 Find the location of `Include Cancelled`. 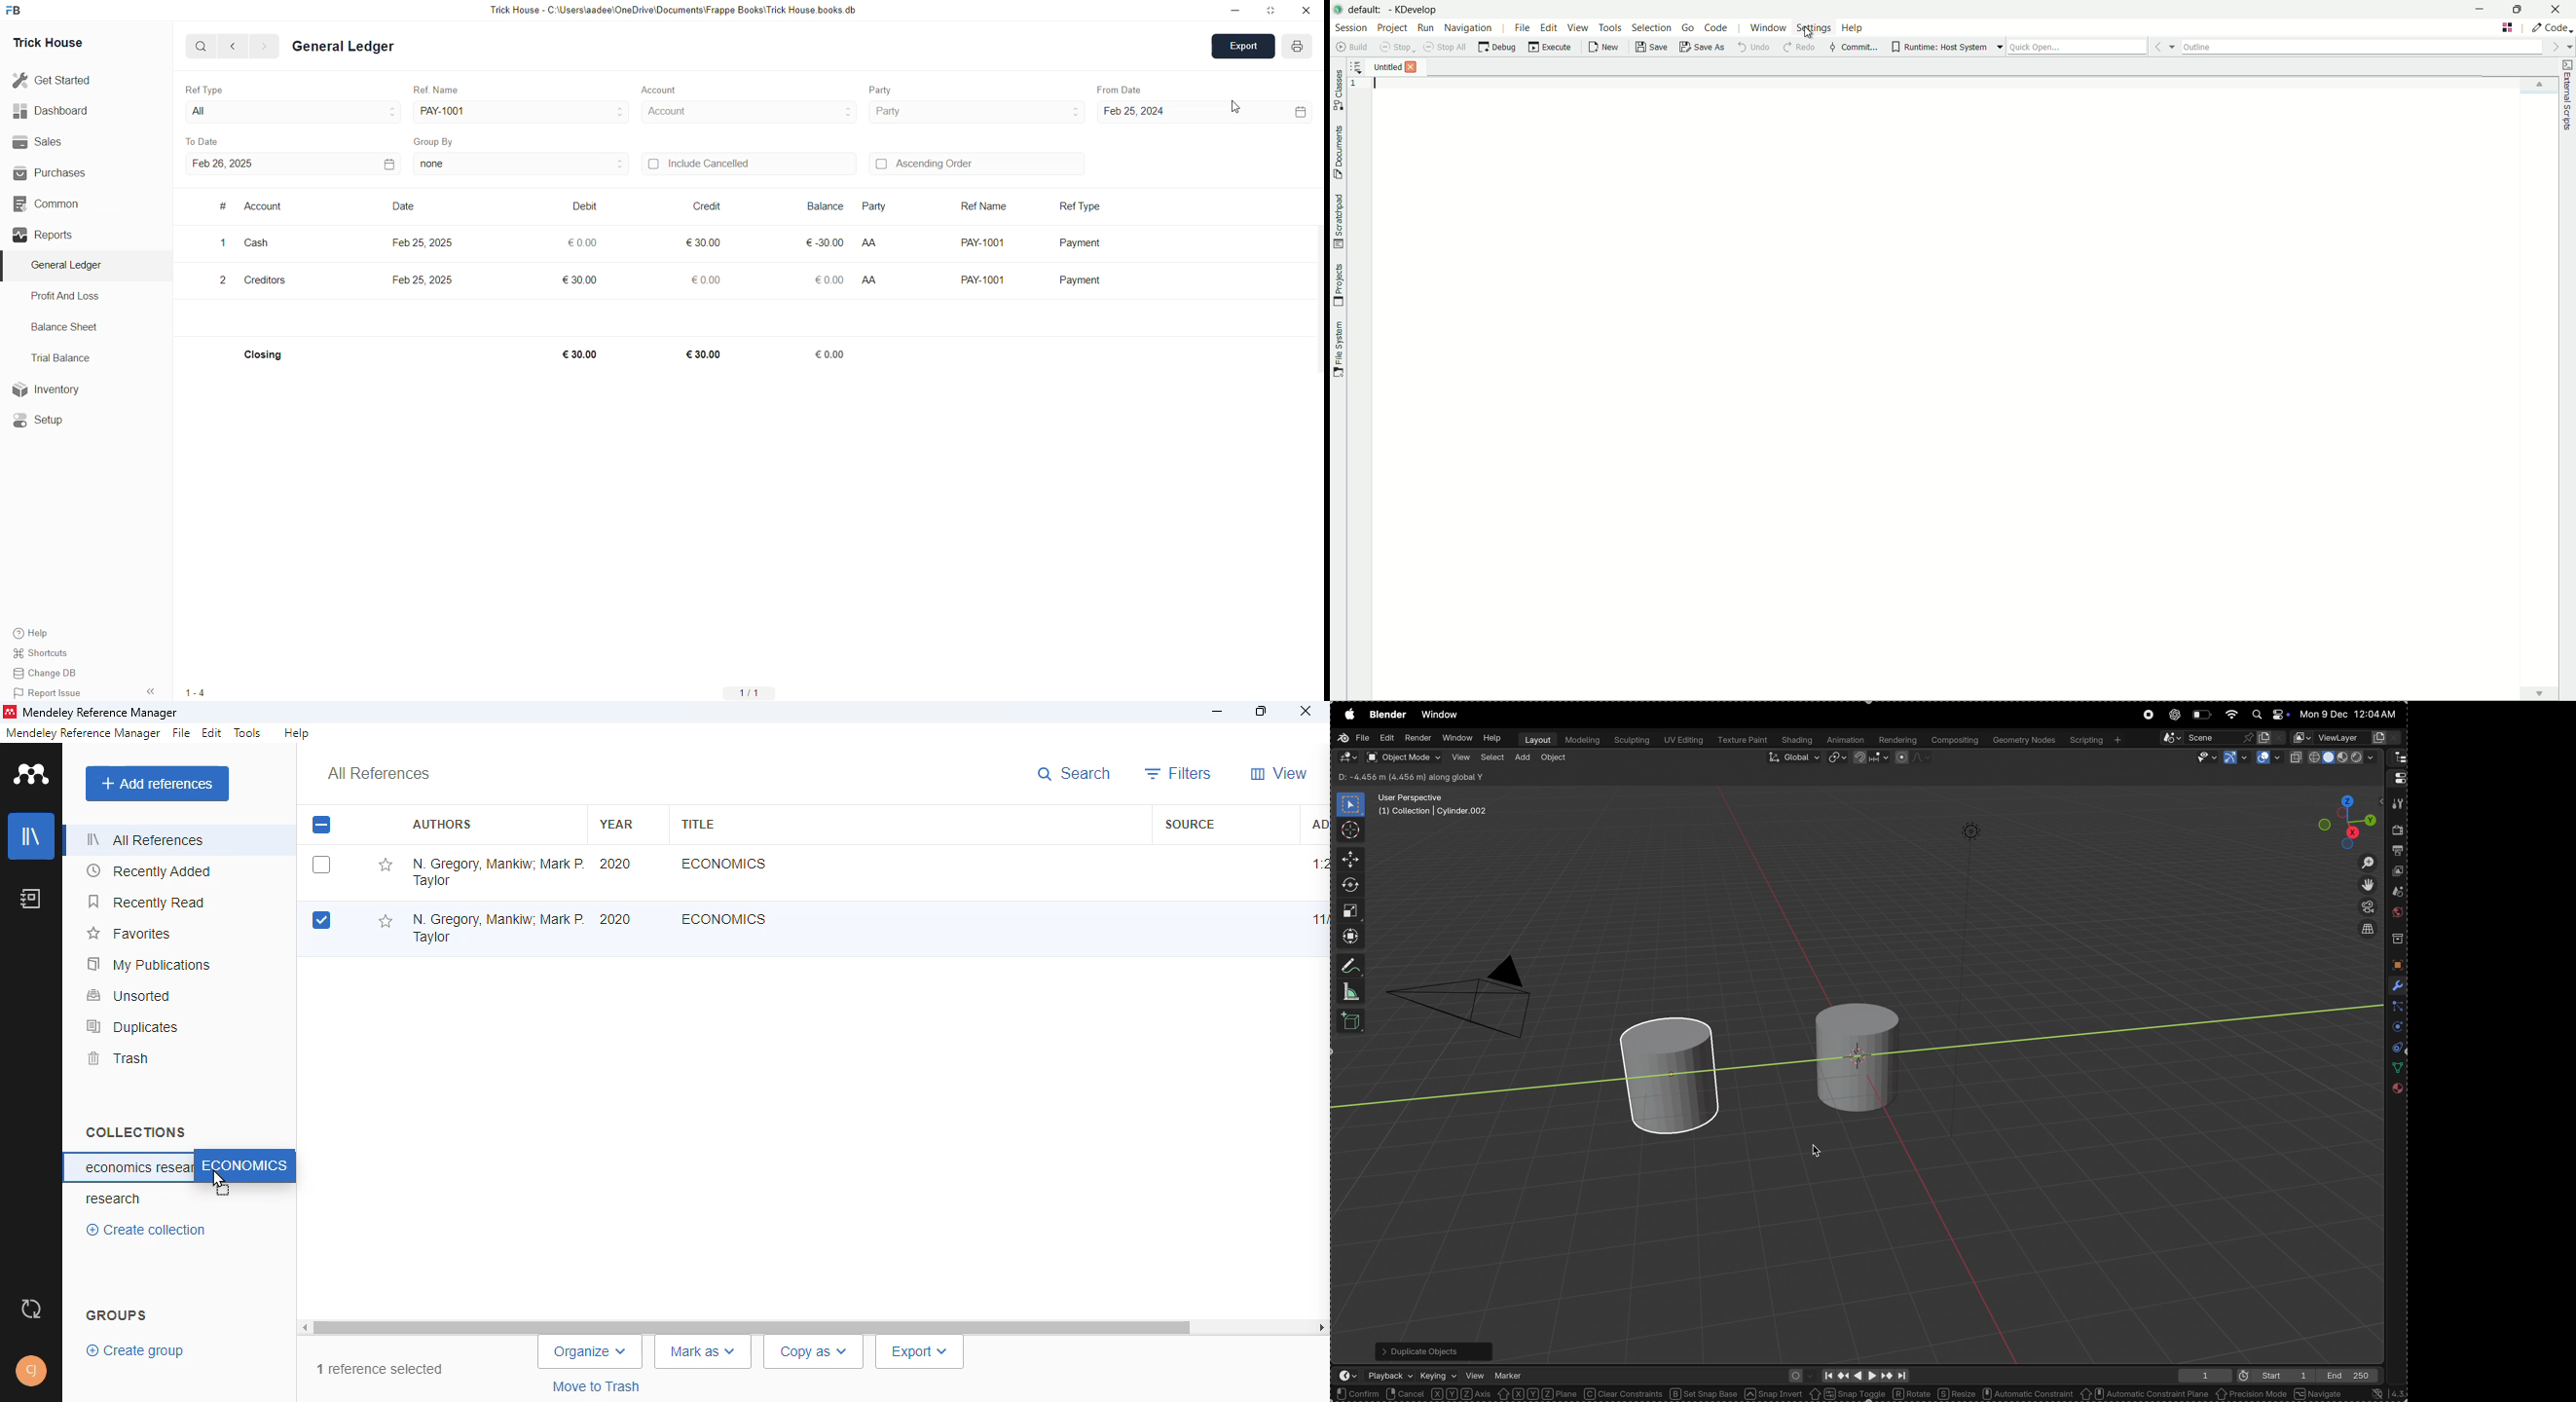

Include Cancelled is located at coordinates (751, 163).